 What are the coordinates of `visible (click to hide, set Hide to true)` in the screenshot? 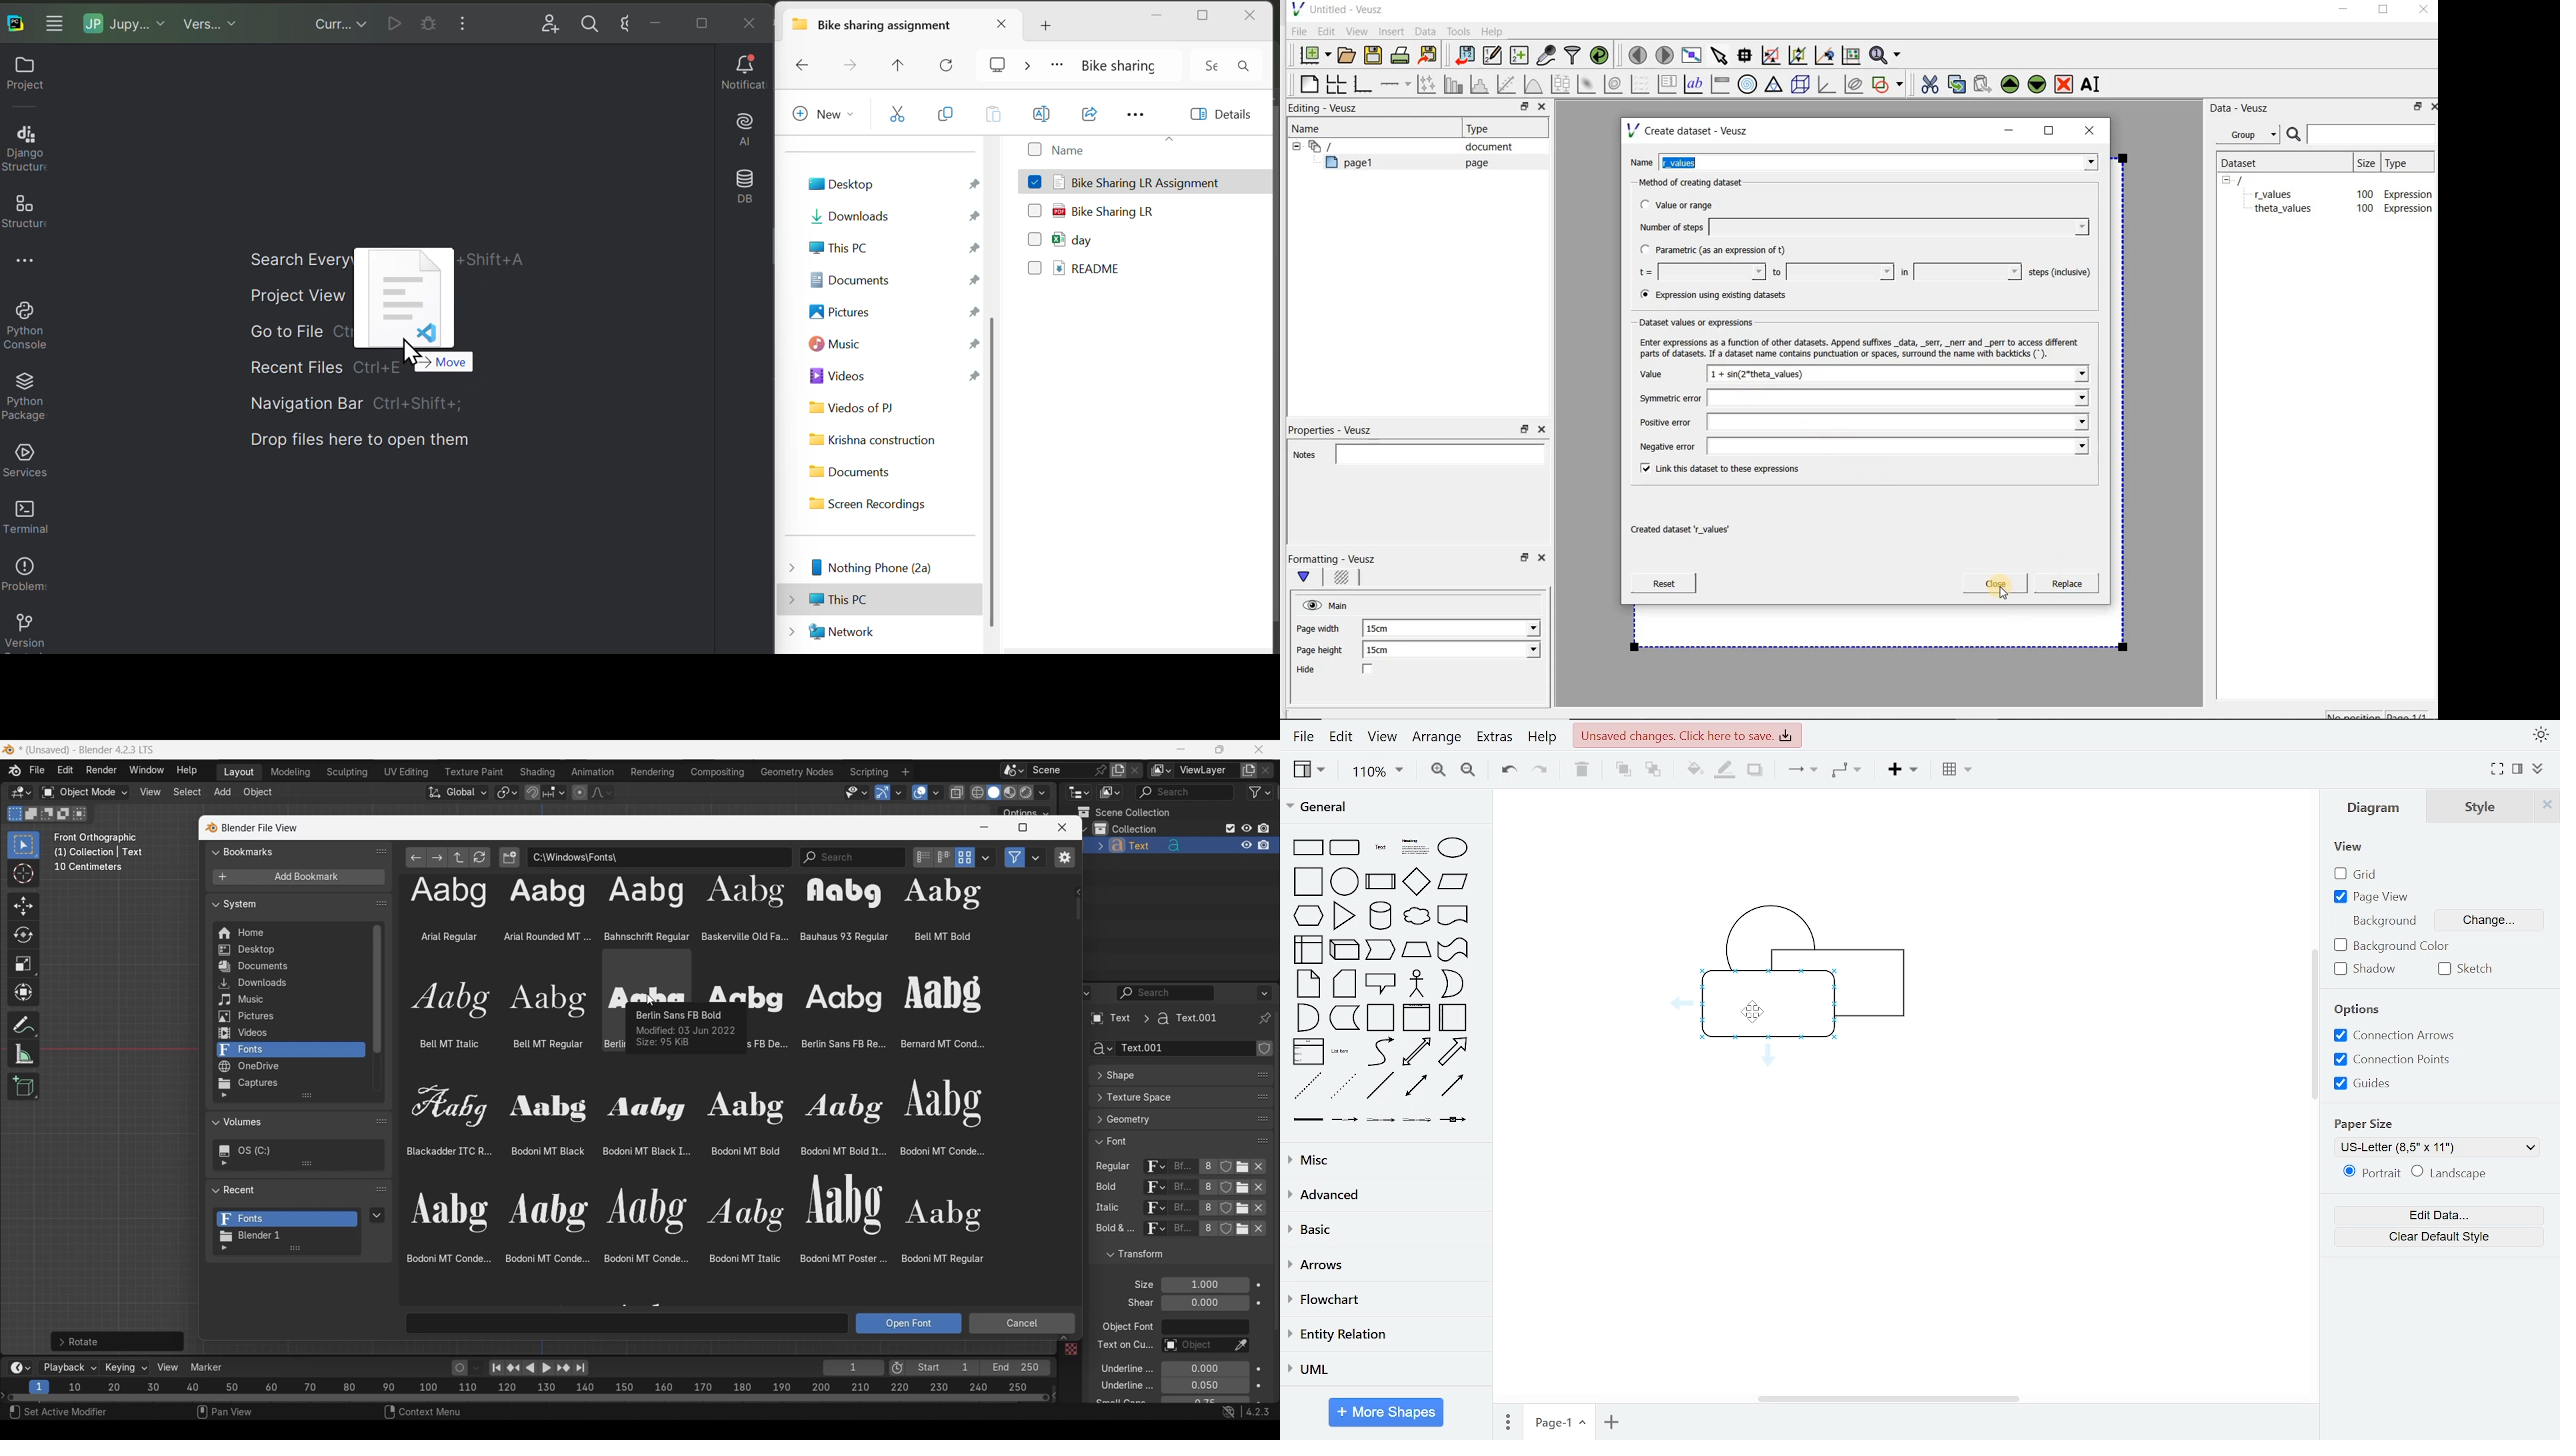 It's located at (1310, 605).